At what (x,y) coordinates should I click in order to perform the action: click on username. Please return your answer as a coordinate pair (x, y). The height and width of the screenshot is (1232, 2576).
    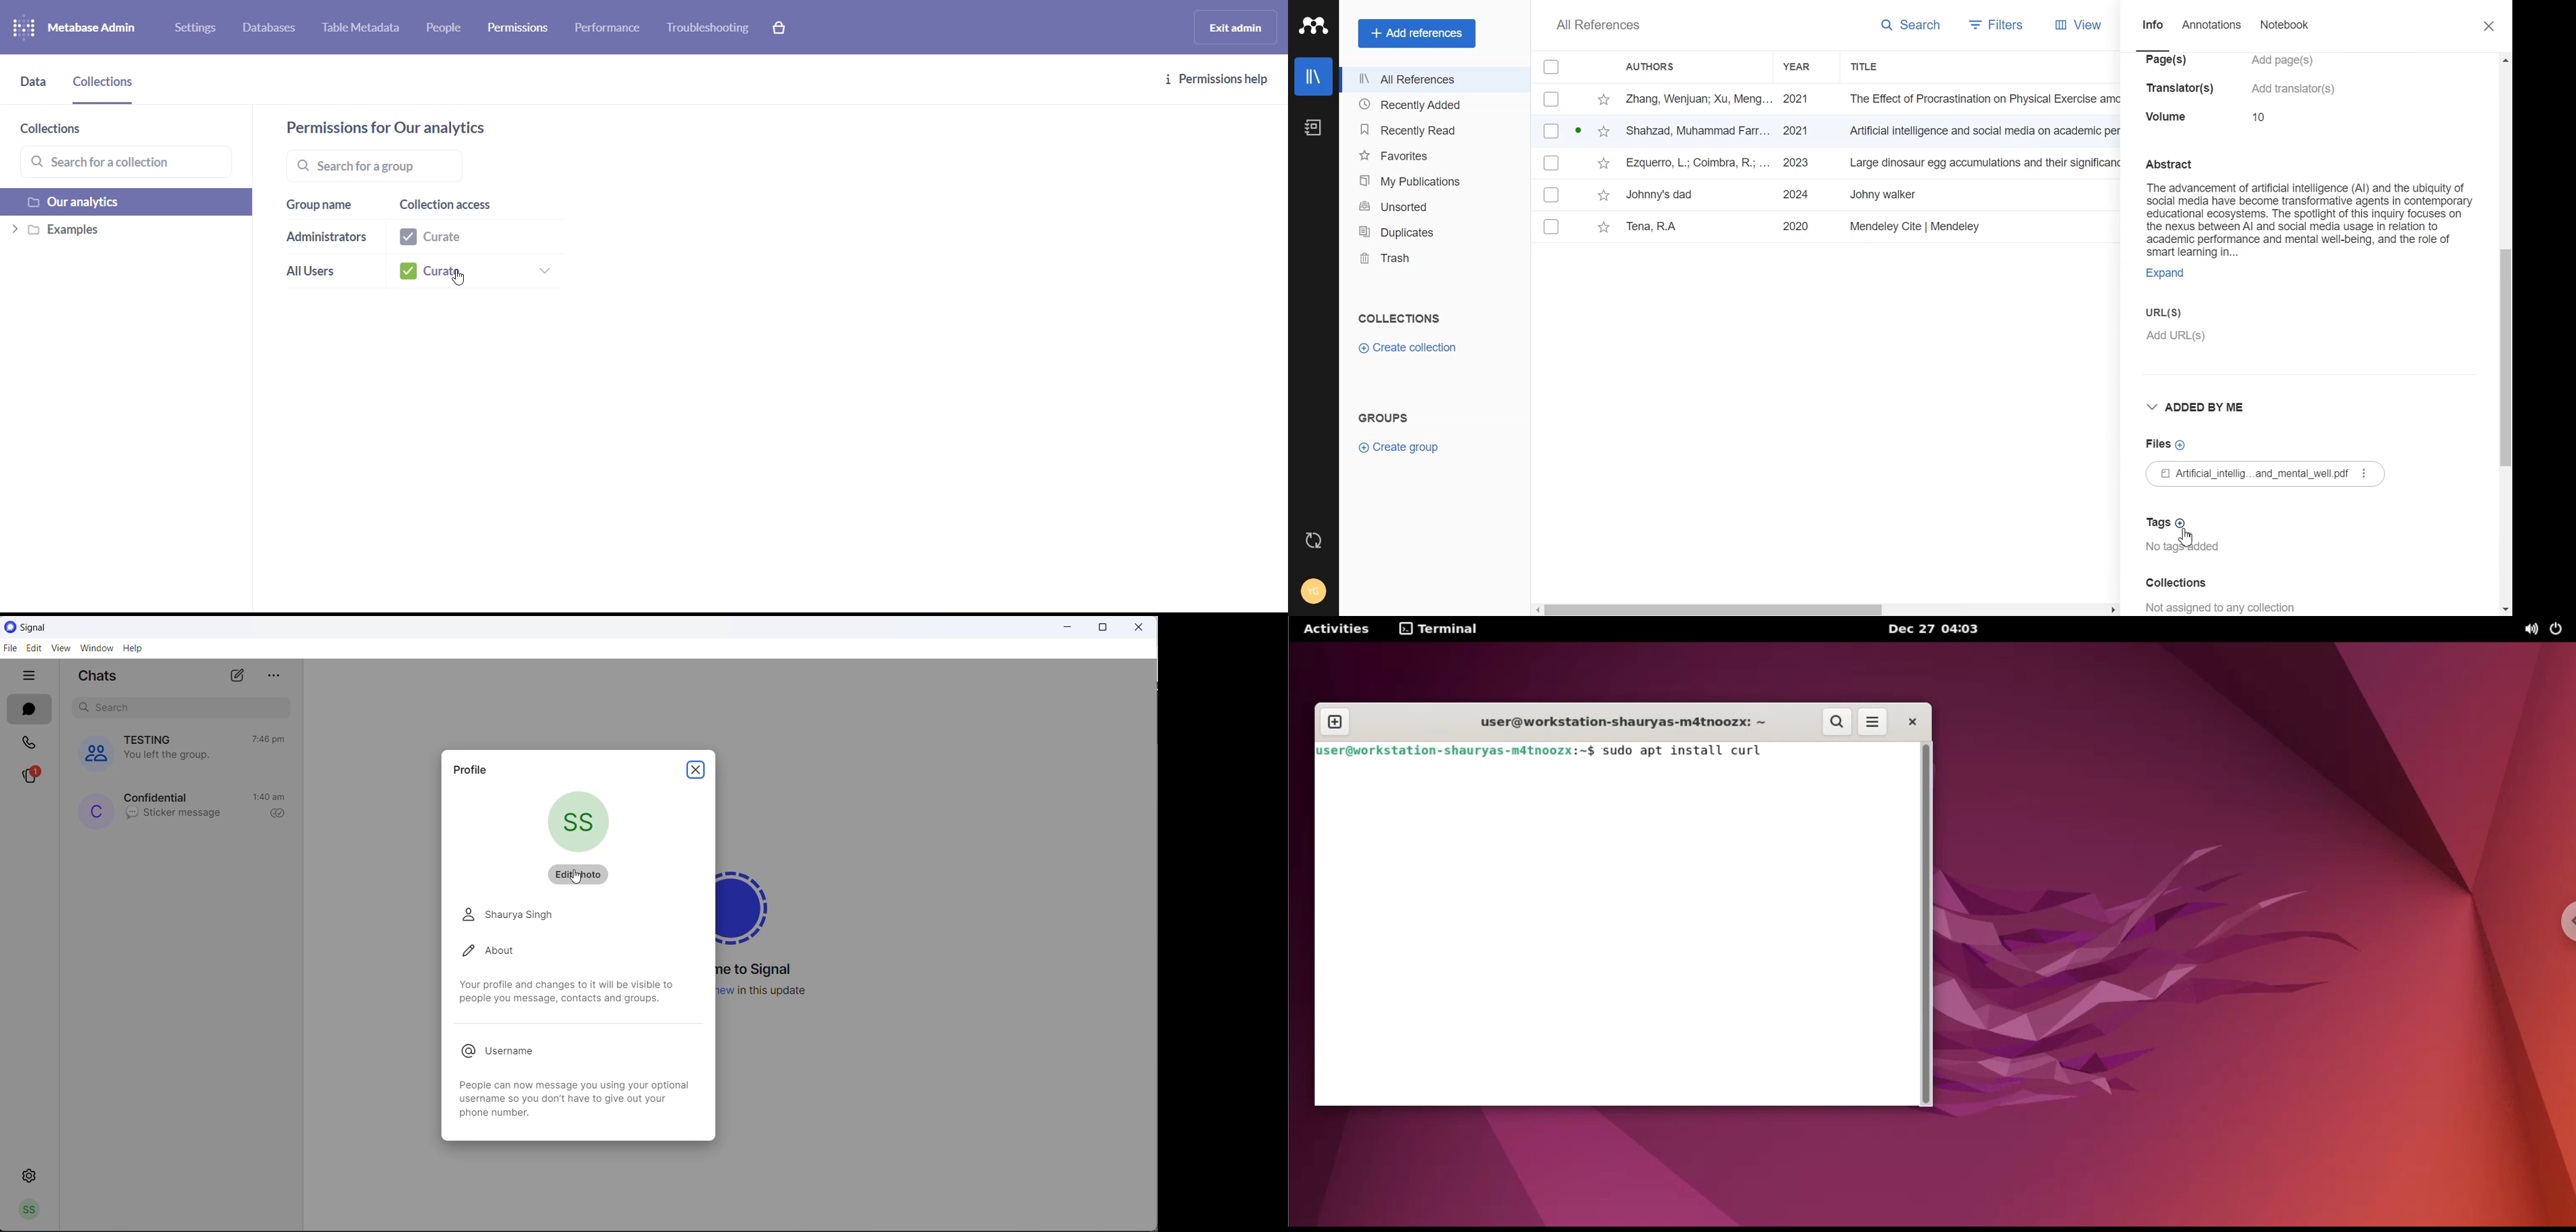
    Looking at the image, I should click on (507, 1052).